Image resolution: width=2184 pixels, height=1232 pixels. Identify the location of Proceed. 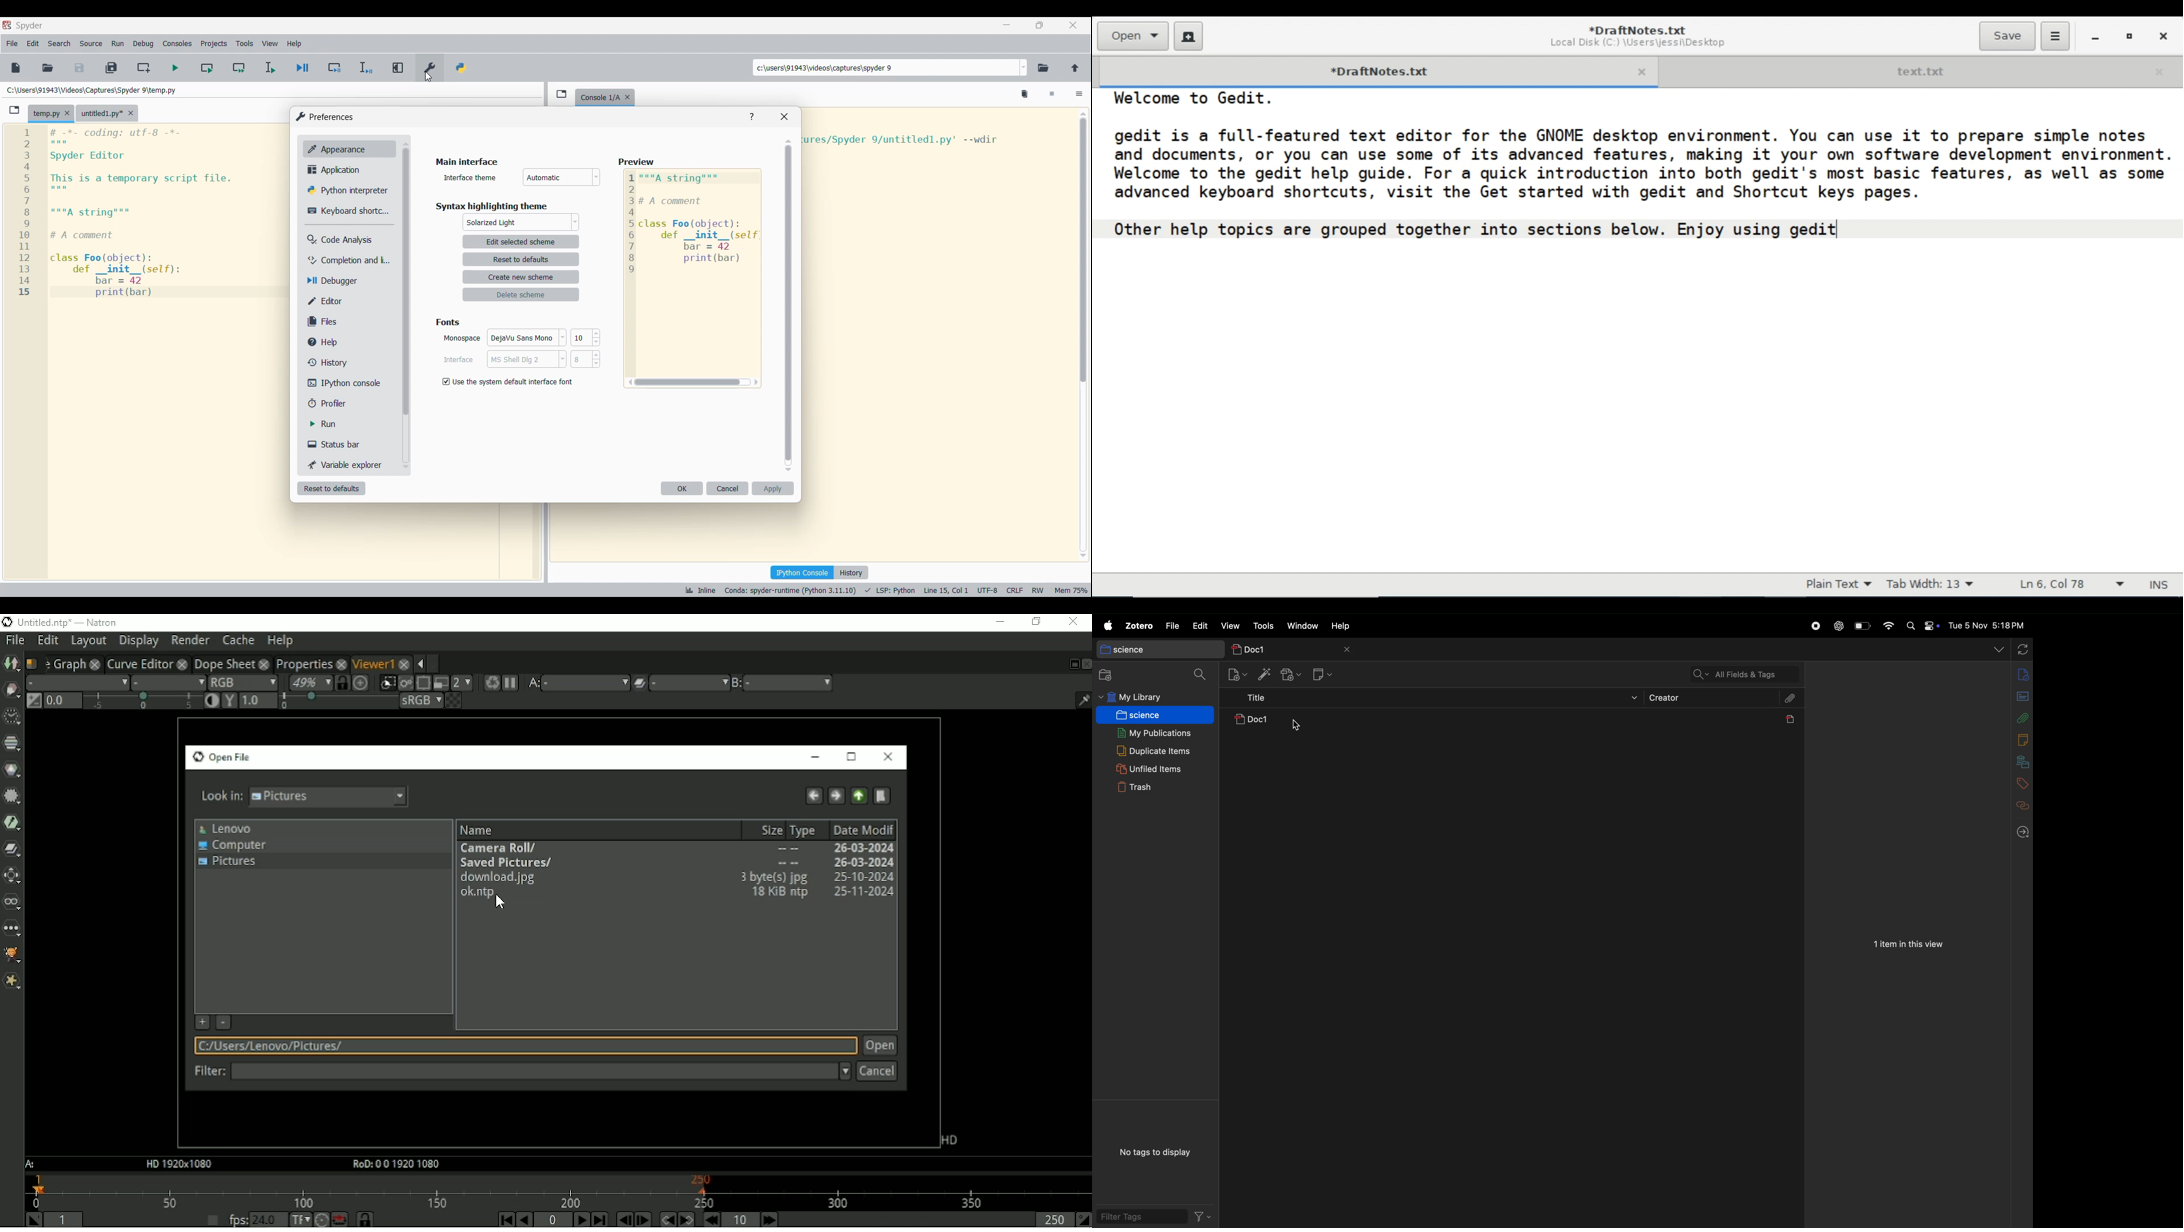
(2018, 833).